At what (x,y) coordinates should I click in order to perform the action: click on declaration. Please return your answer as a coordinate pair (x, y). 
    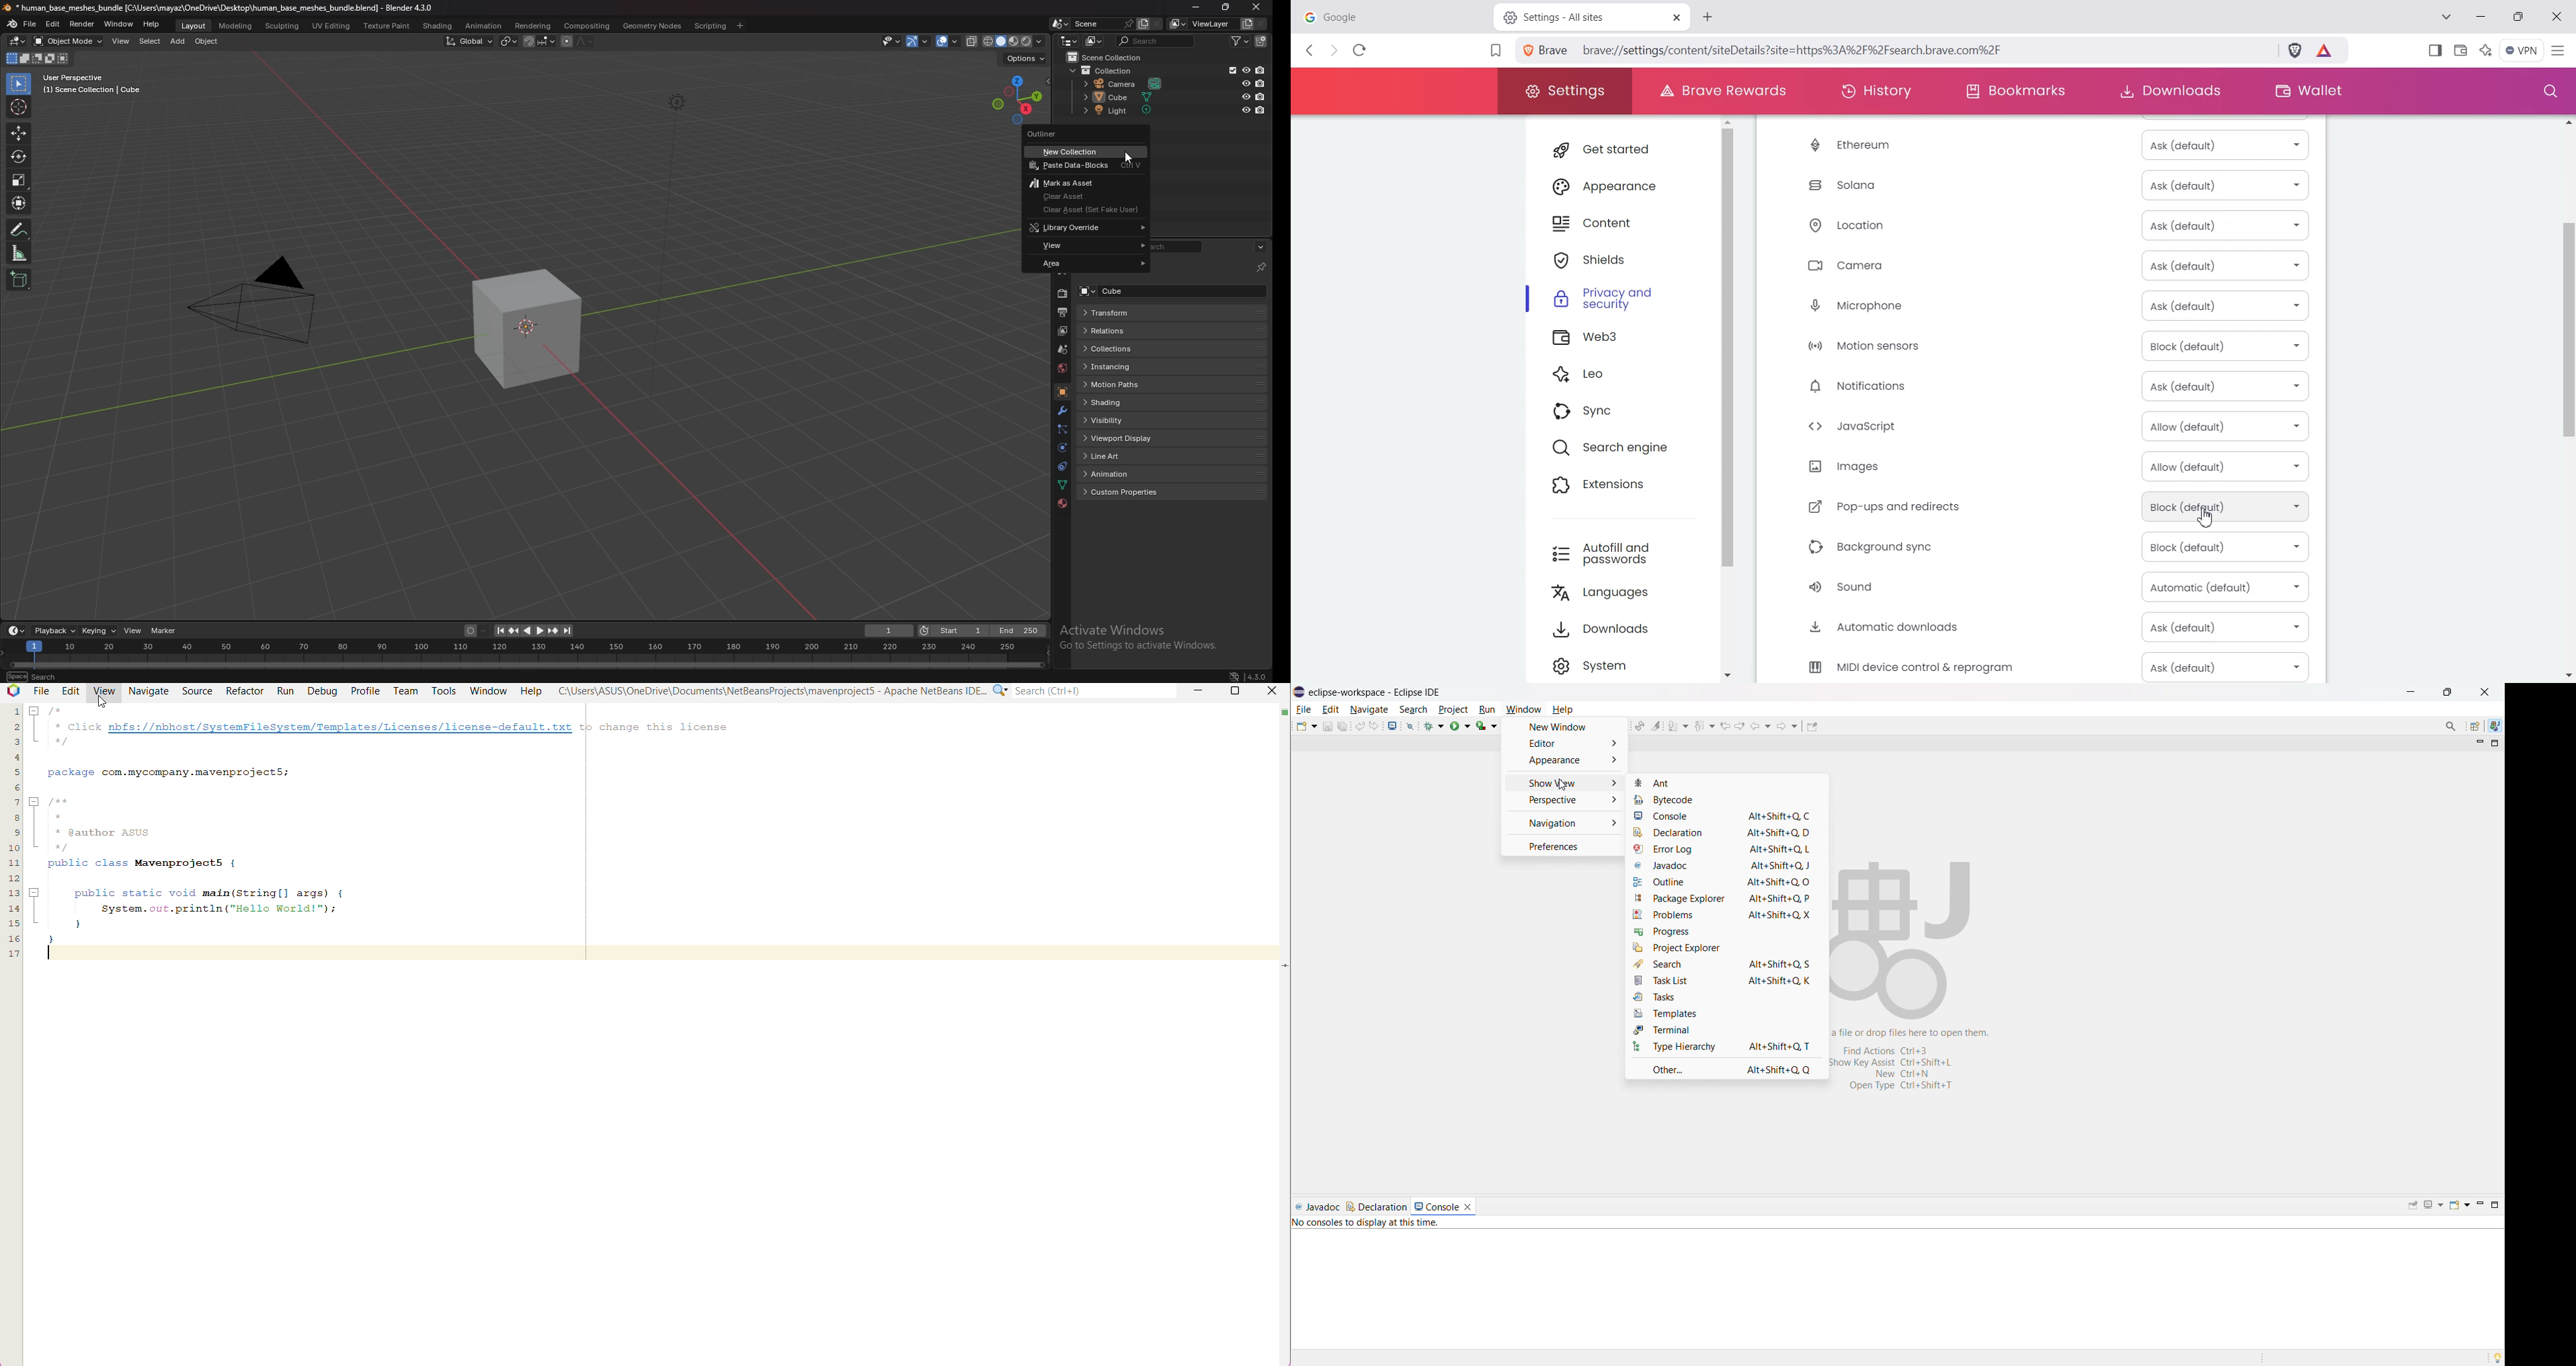
    Looking at the image, I should click on (1726, 832).